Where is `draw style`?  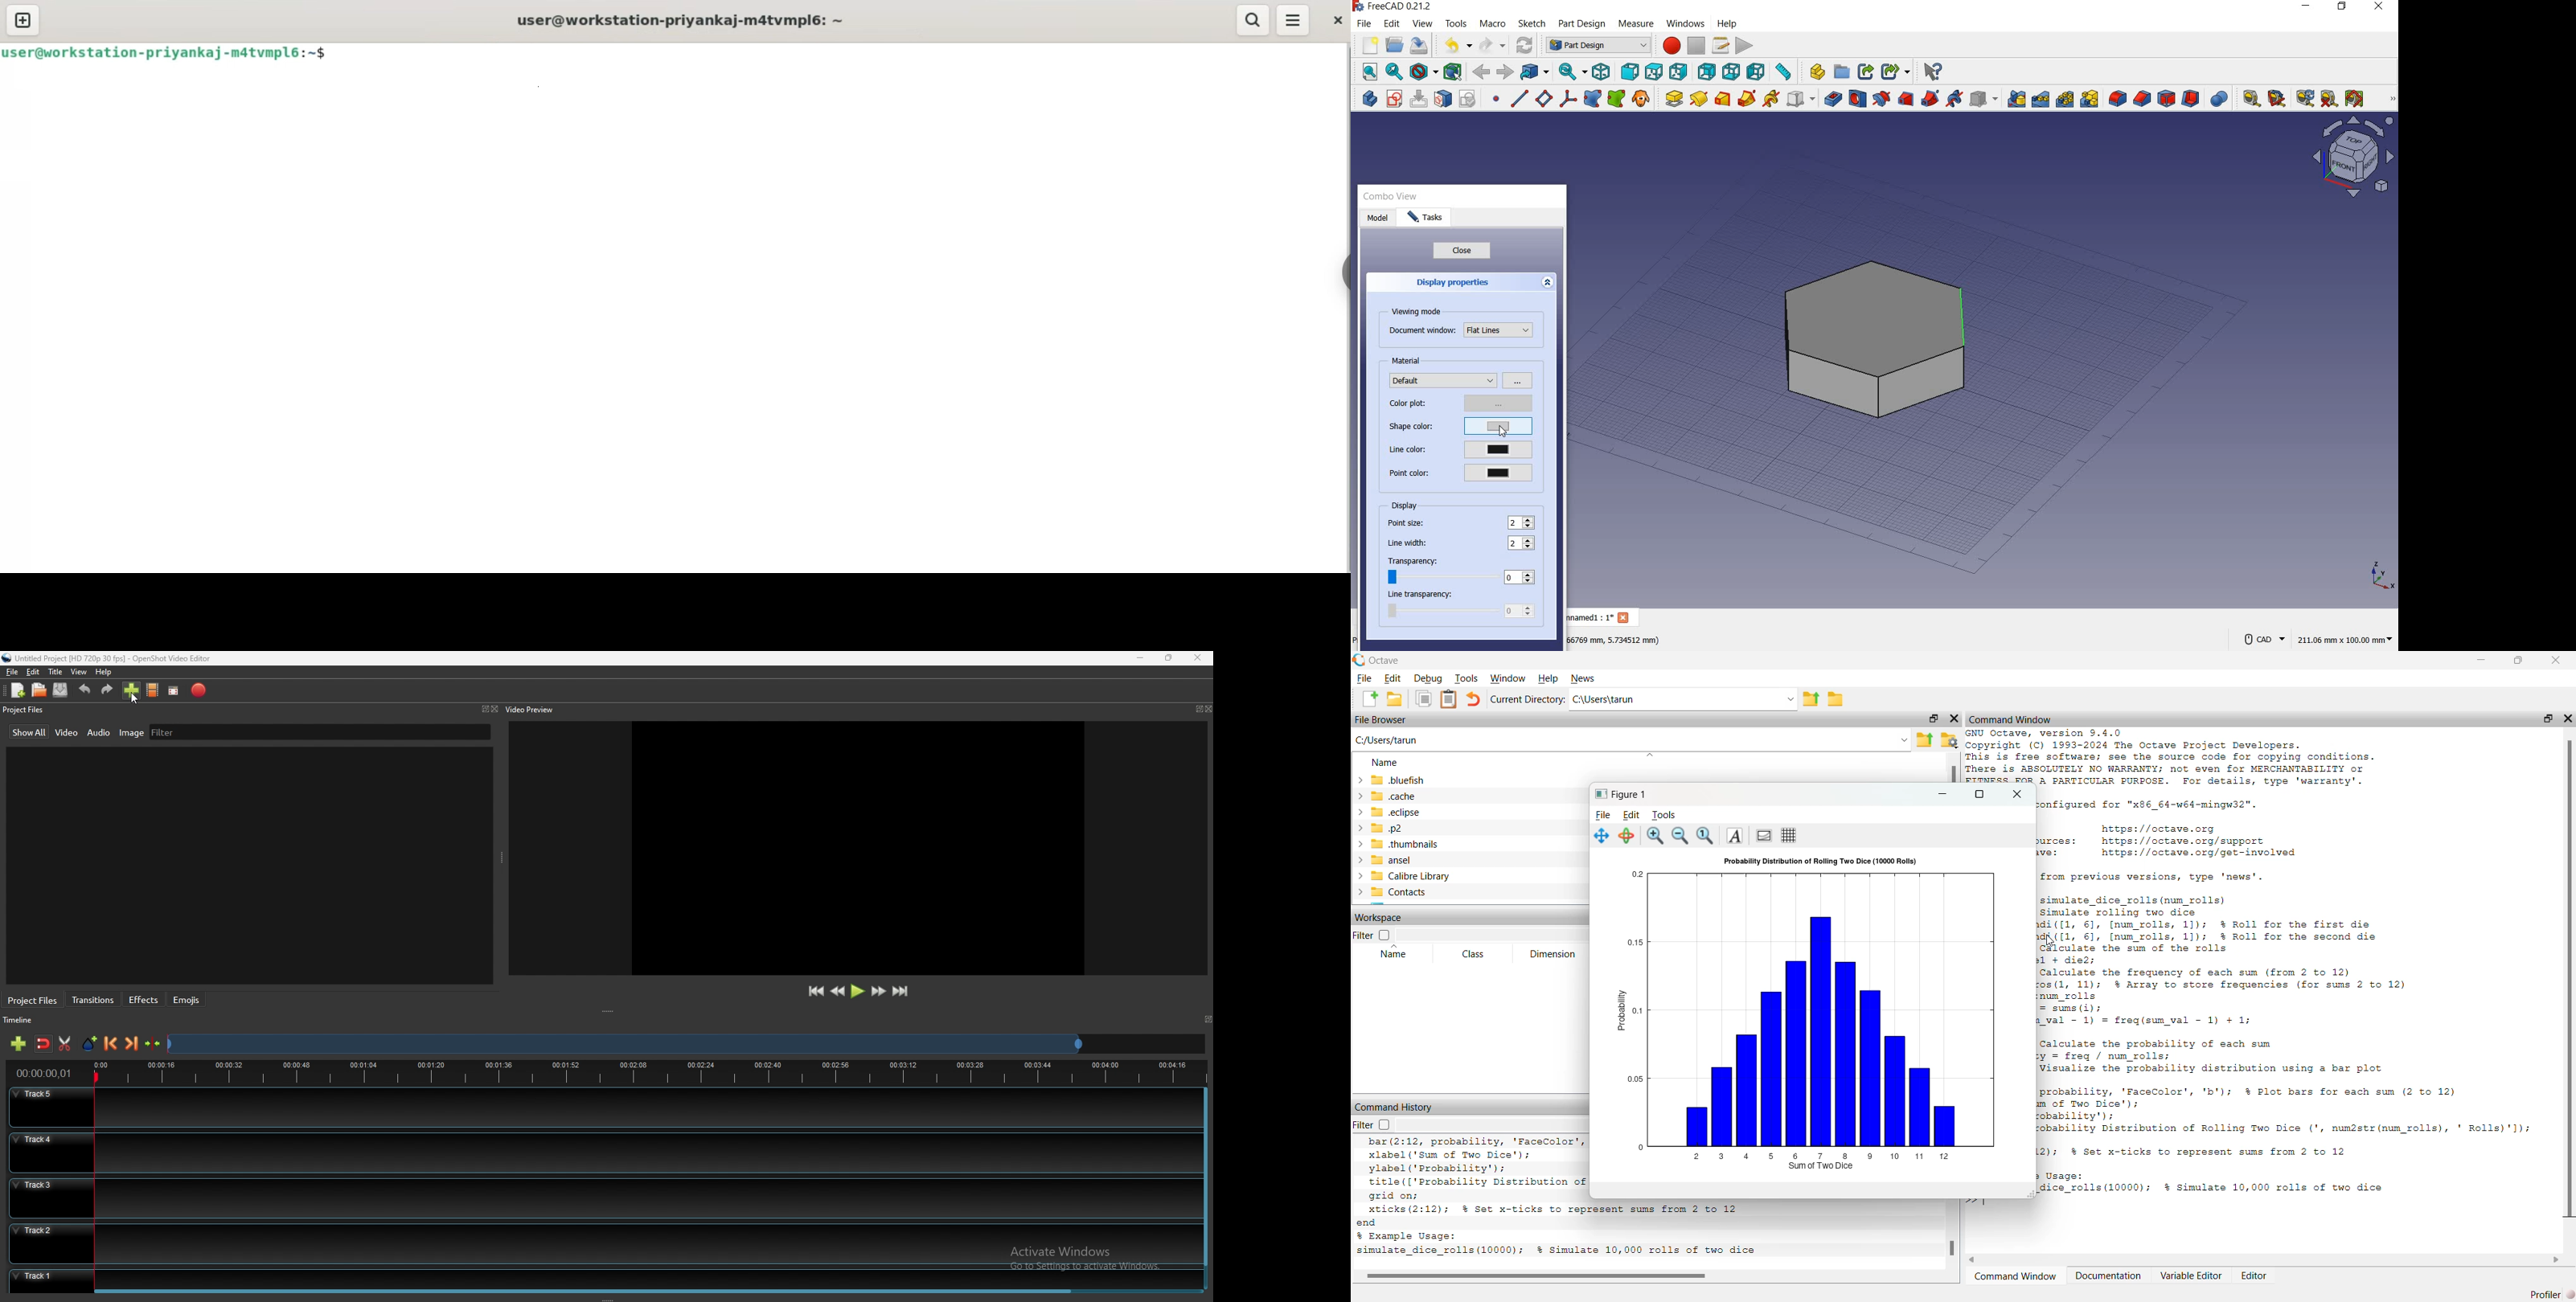 draw style is located at coordinates (1423, 72).